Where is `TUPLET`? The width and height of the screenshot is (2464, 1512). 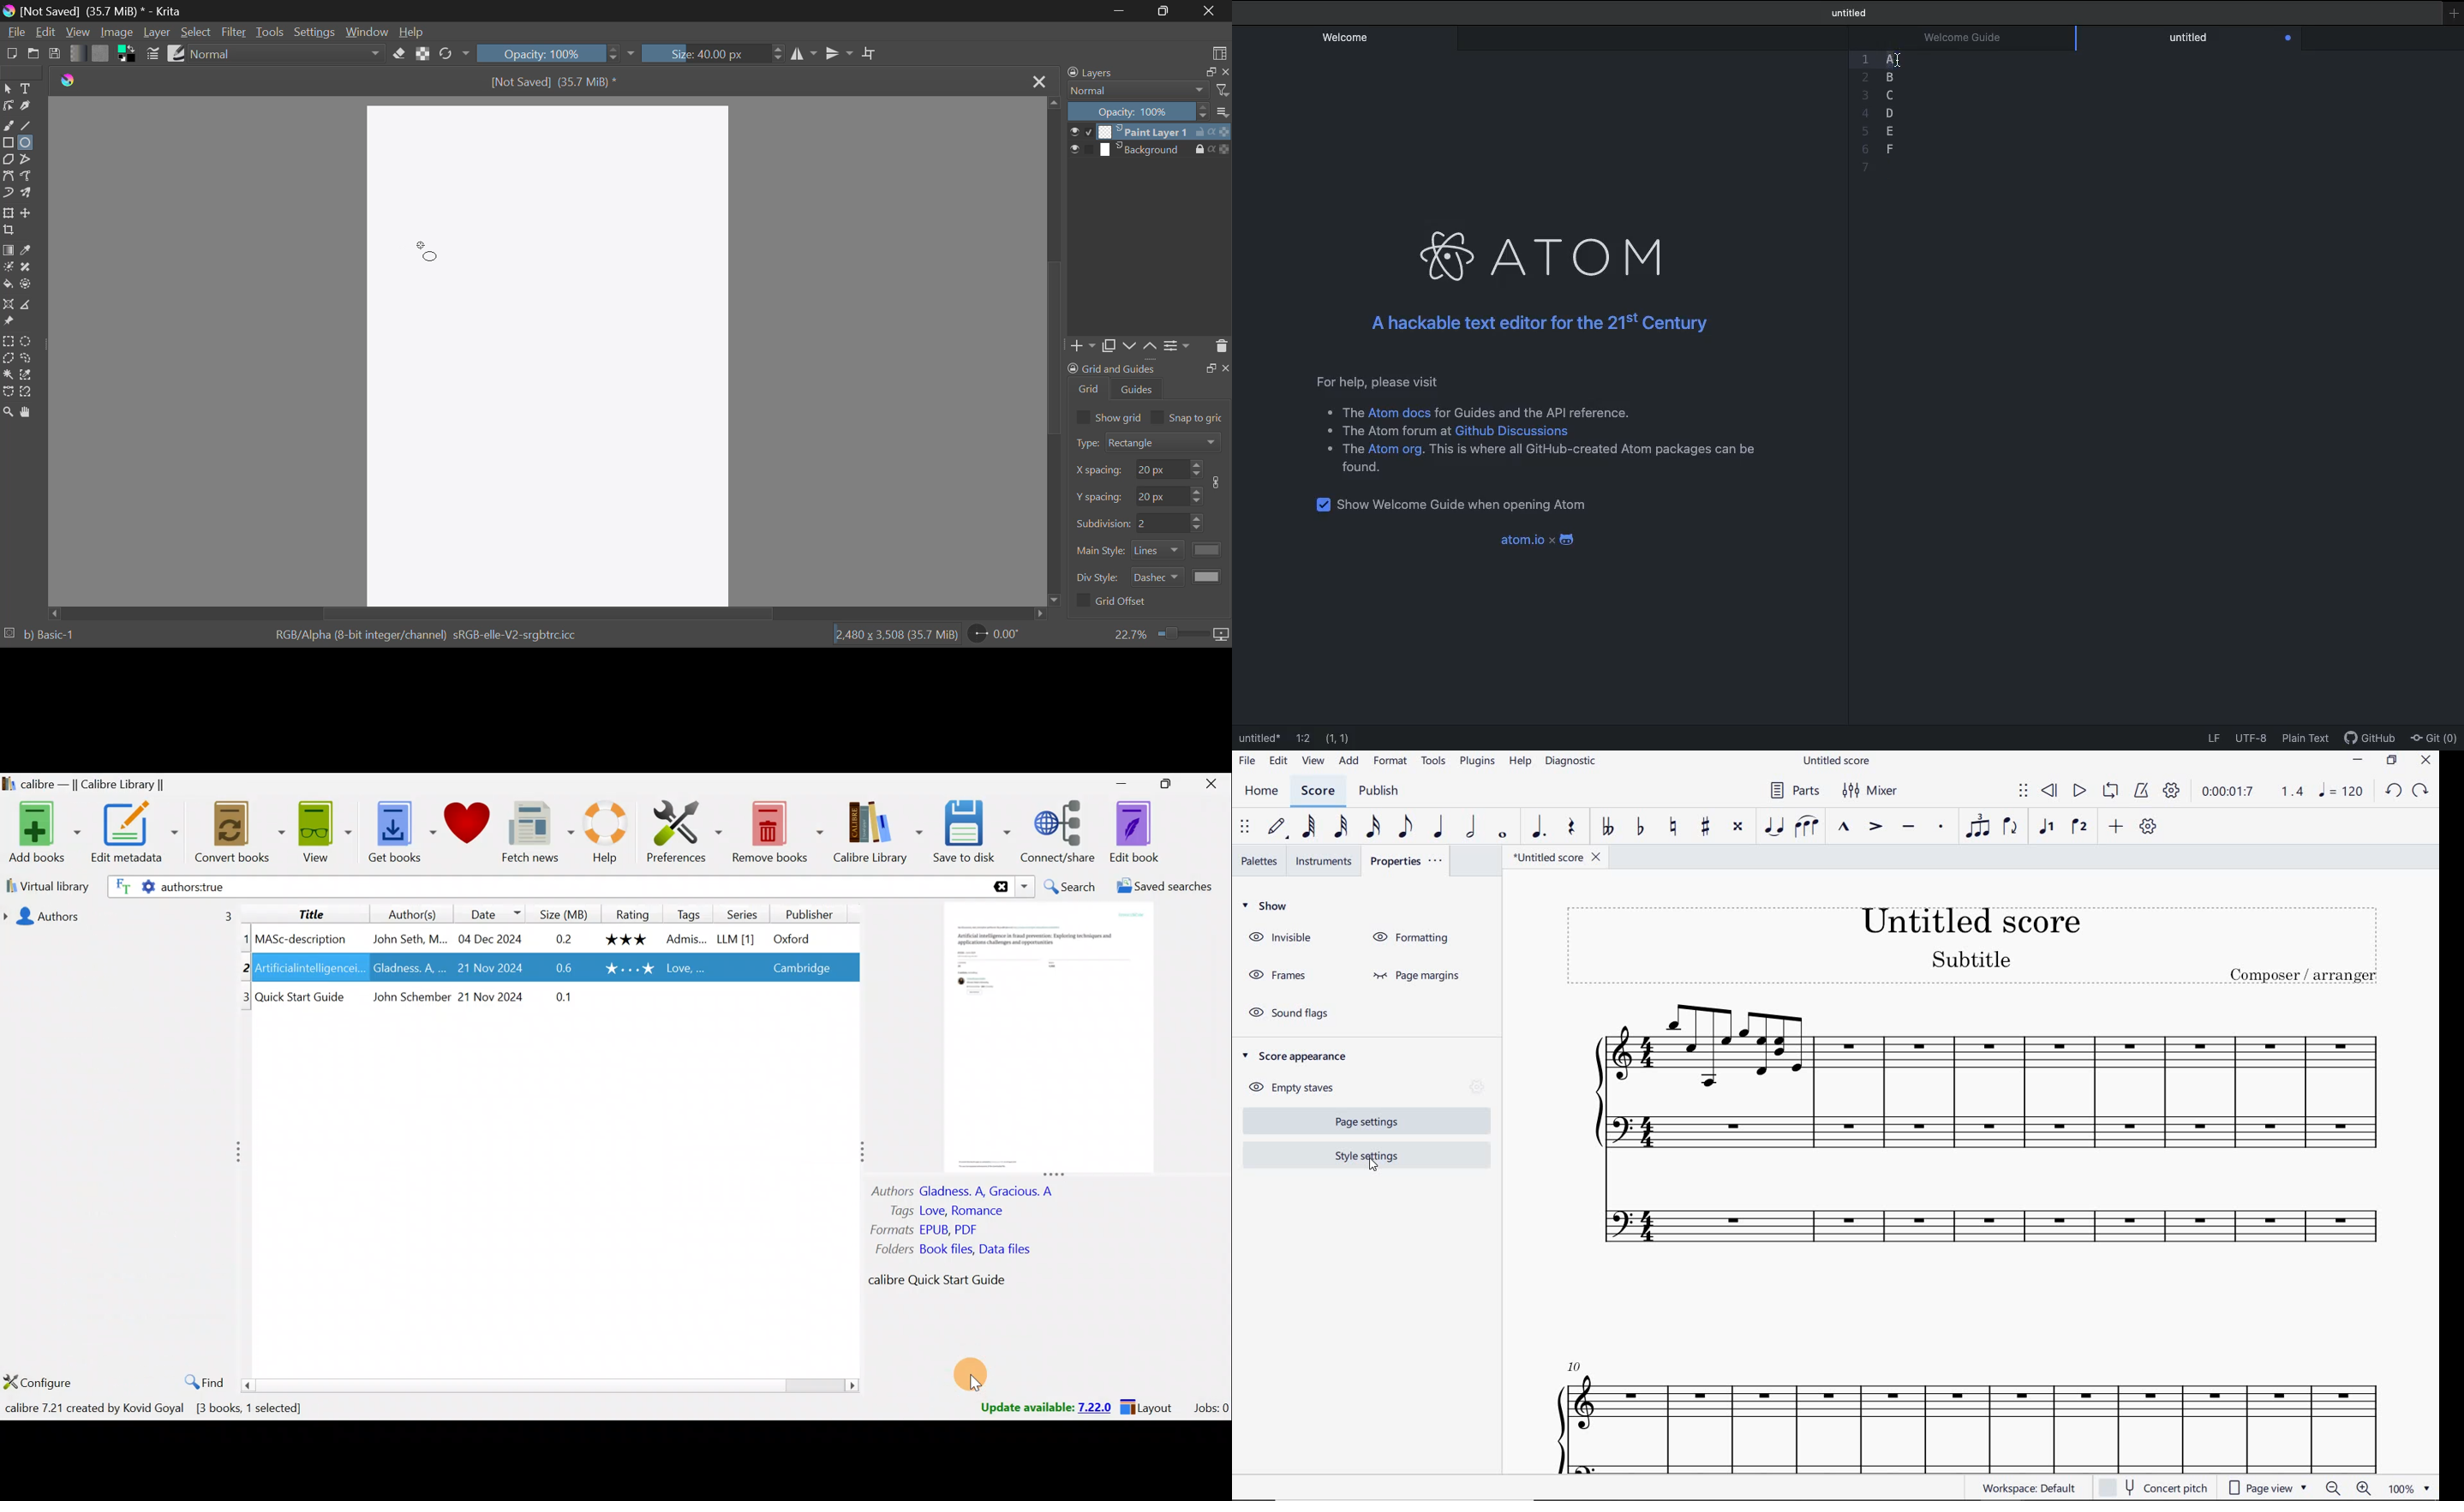 TUPLET is located at coordinates (1980, 827).